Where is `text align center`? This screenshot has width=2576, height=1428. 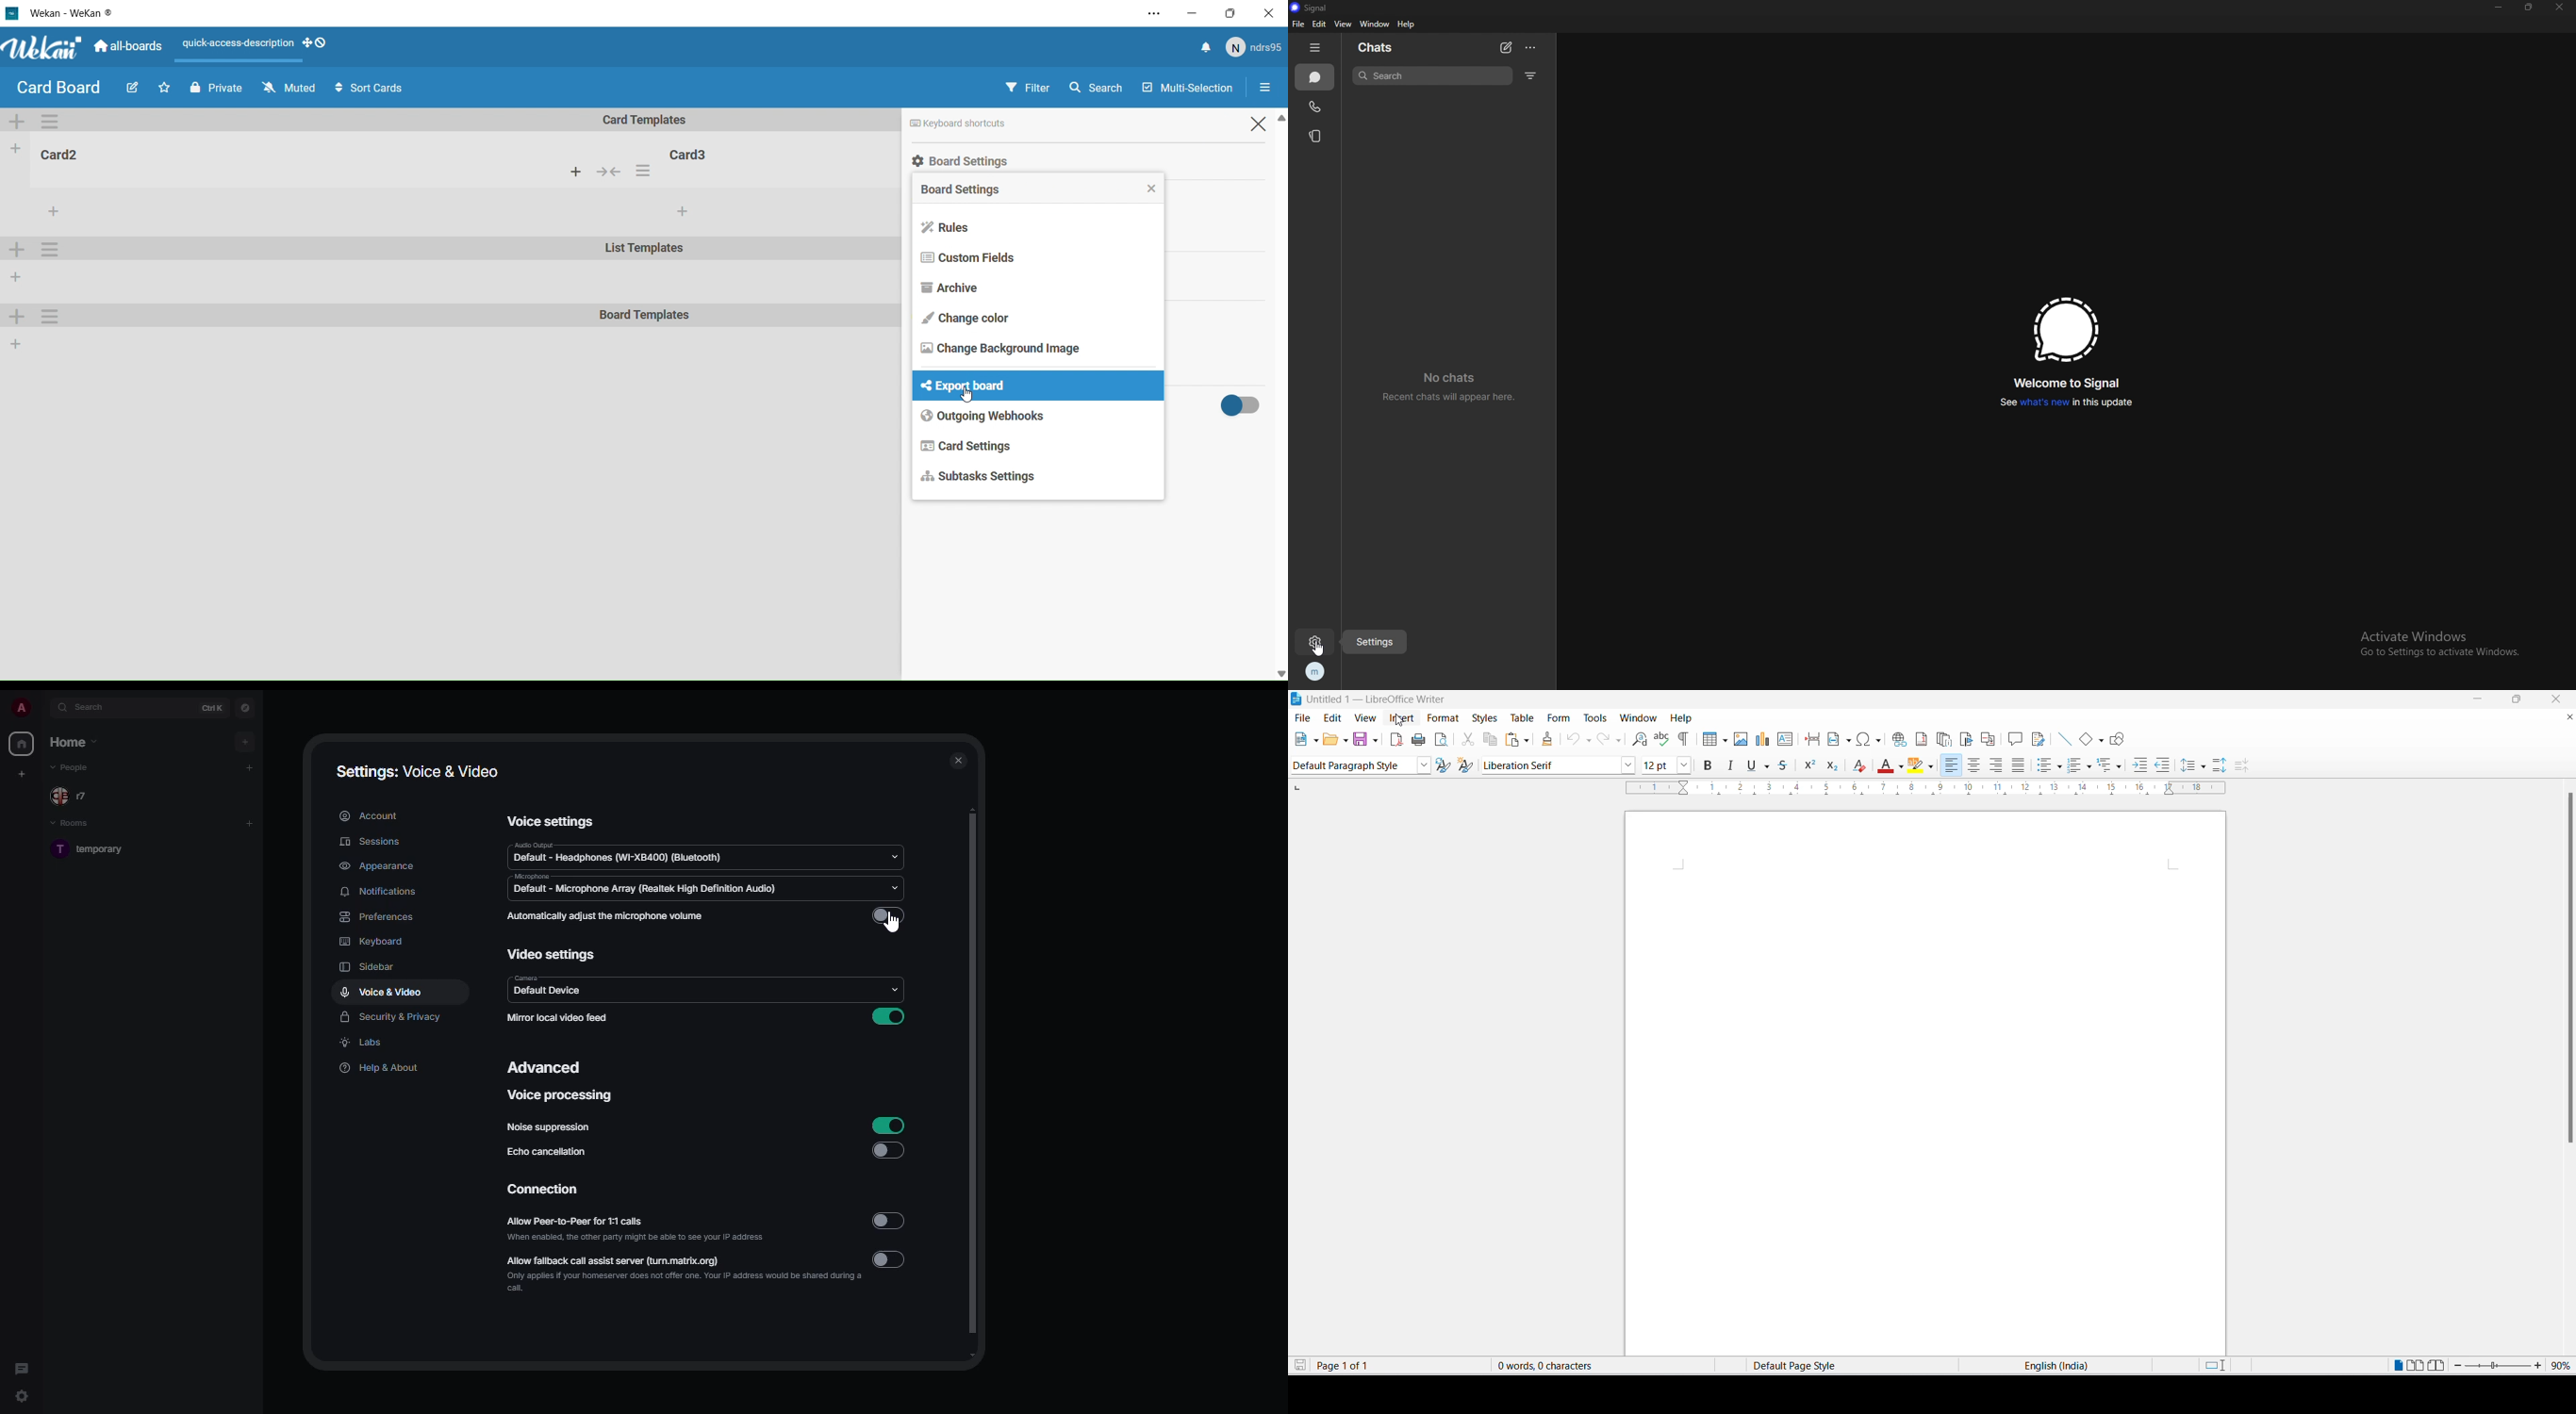
text align center is located at coordinates (1997, 765).